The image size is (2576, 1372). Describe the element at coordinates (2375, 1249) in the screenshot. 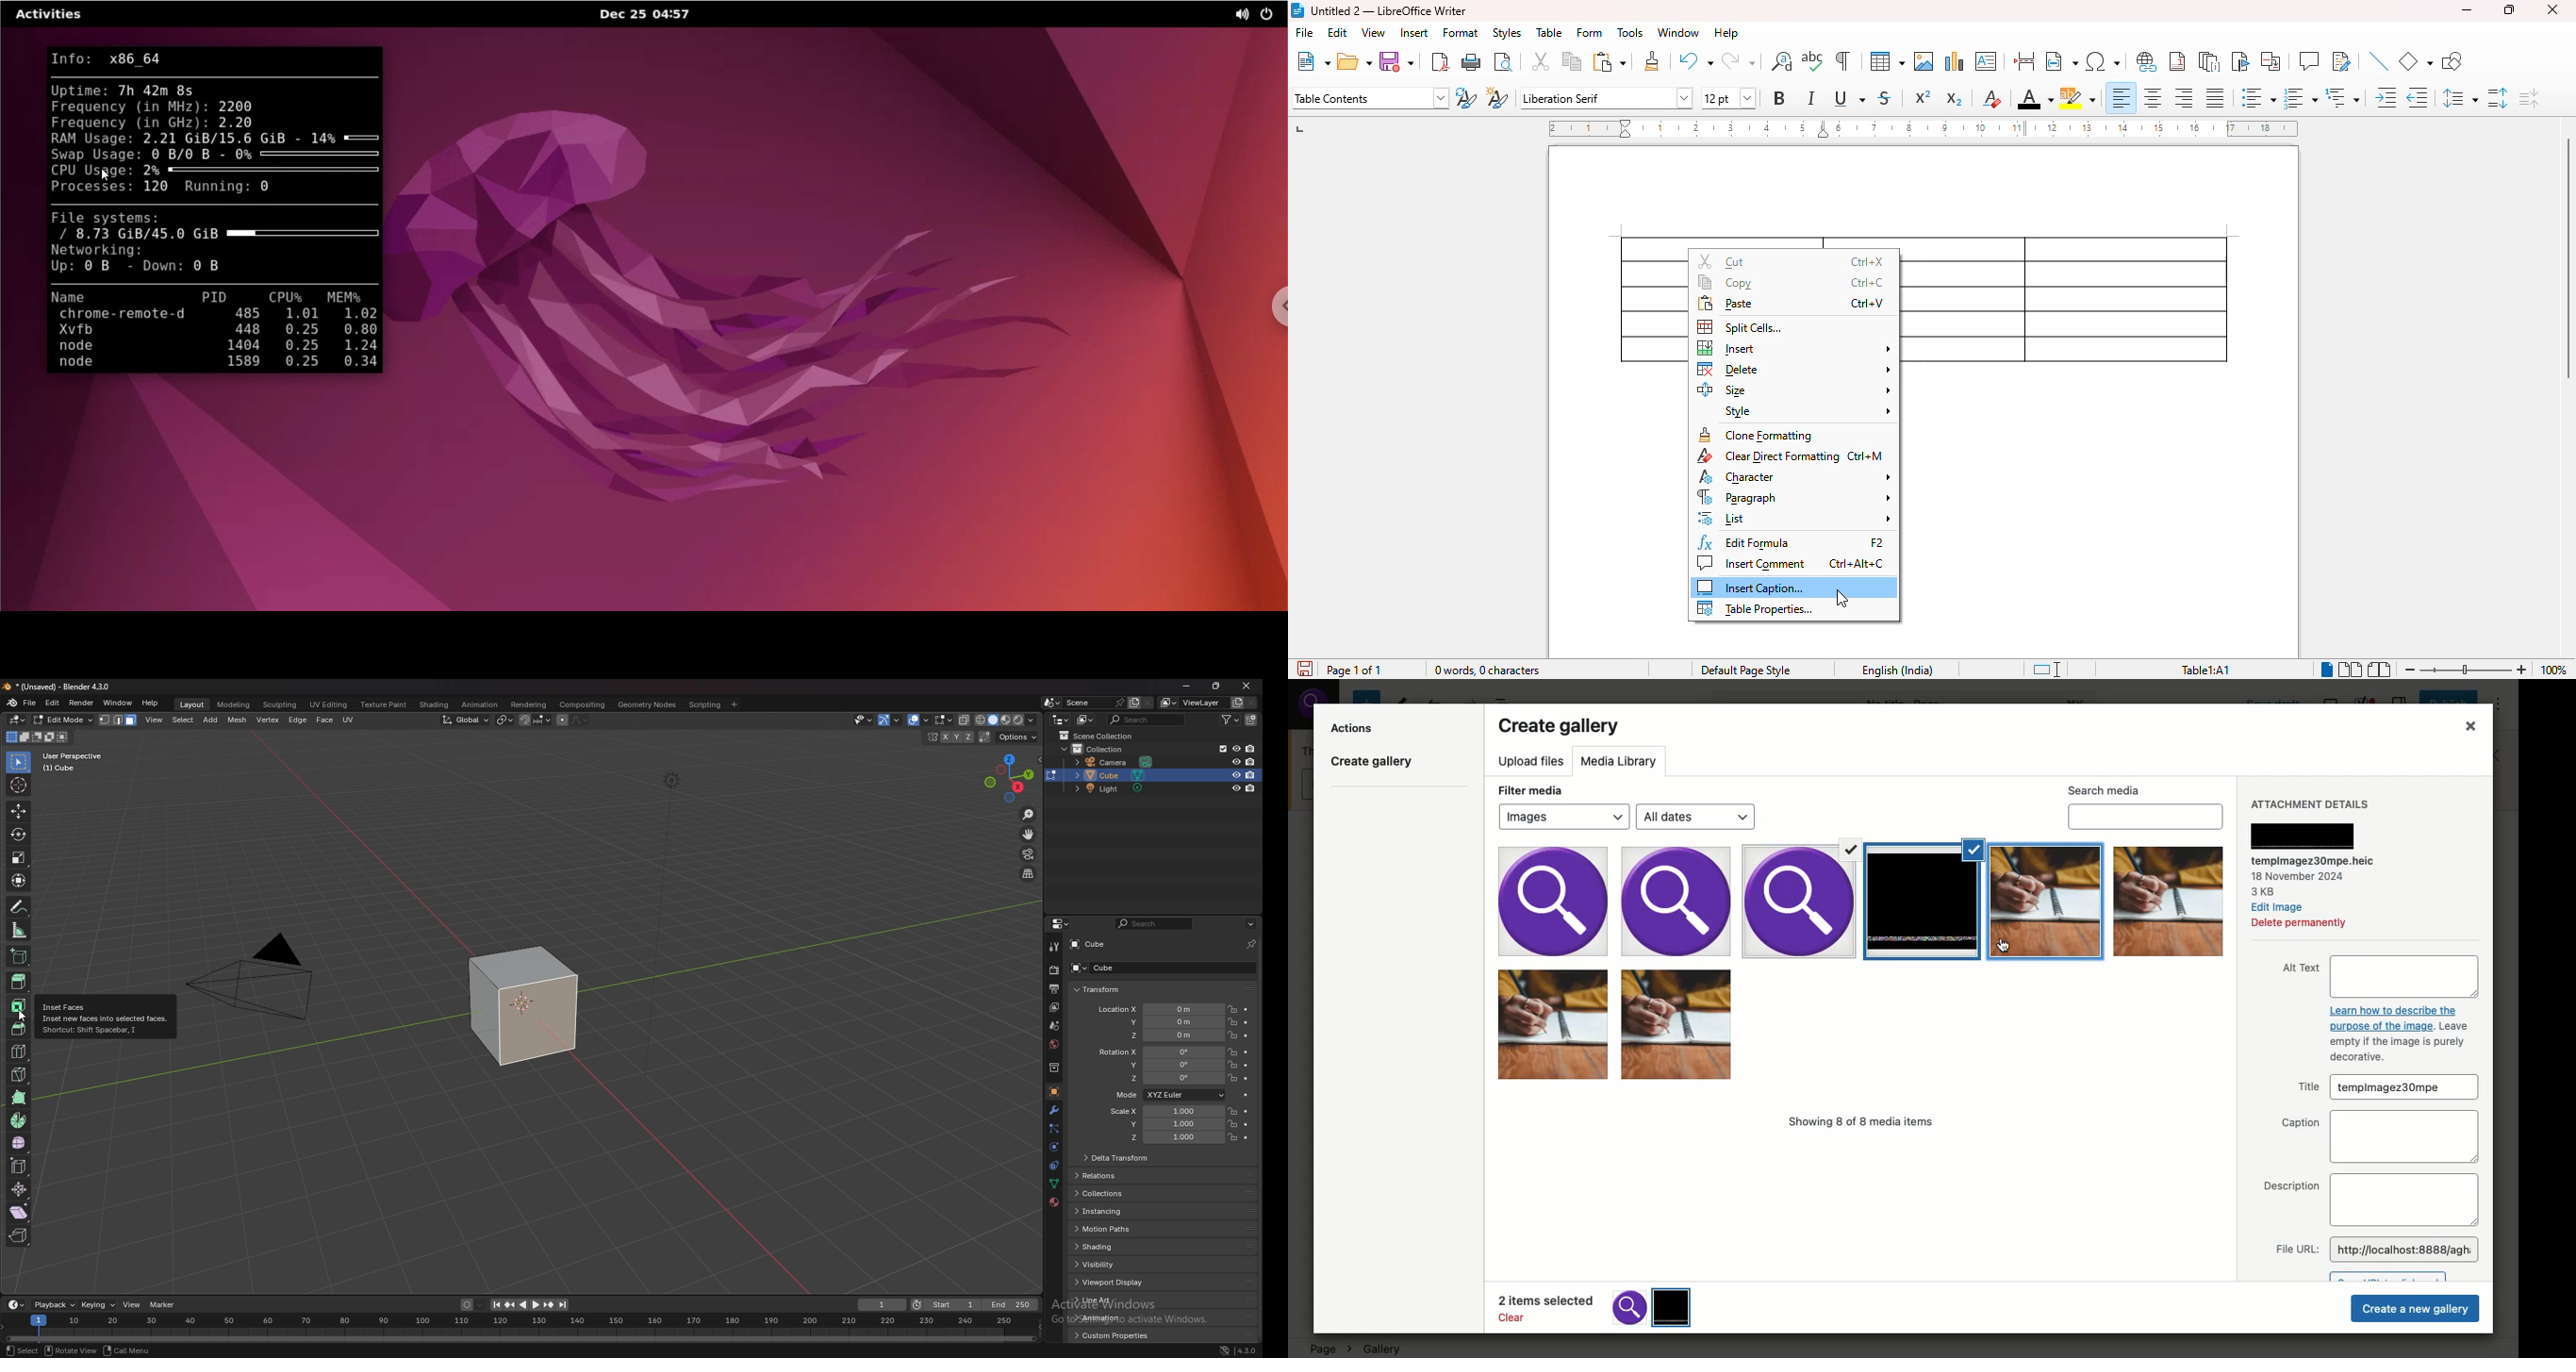

I see `File URL` at that location.